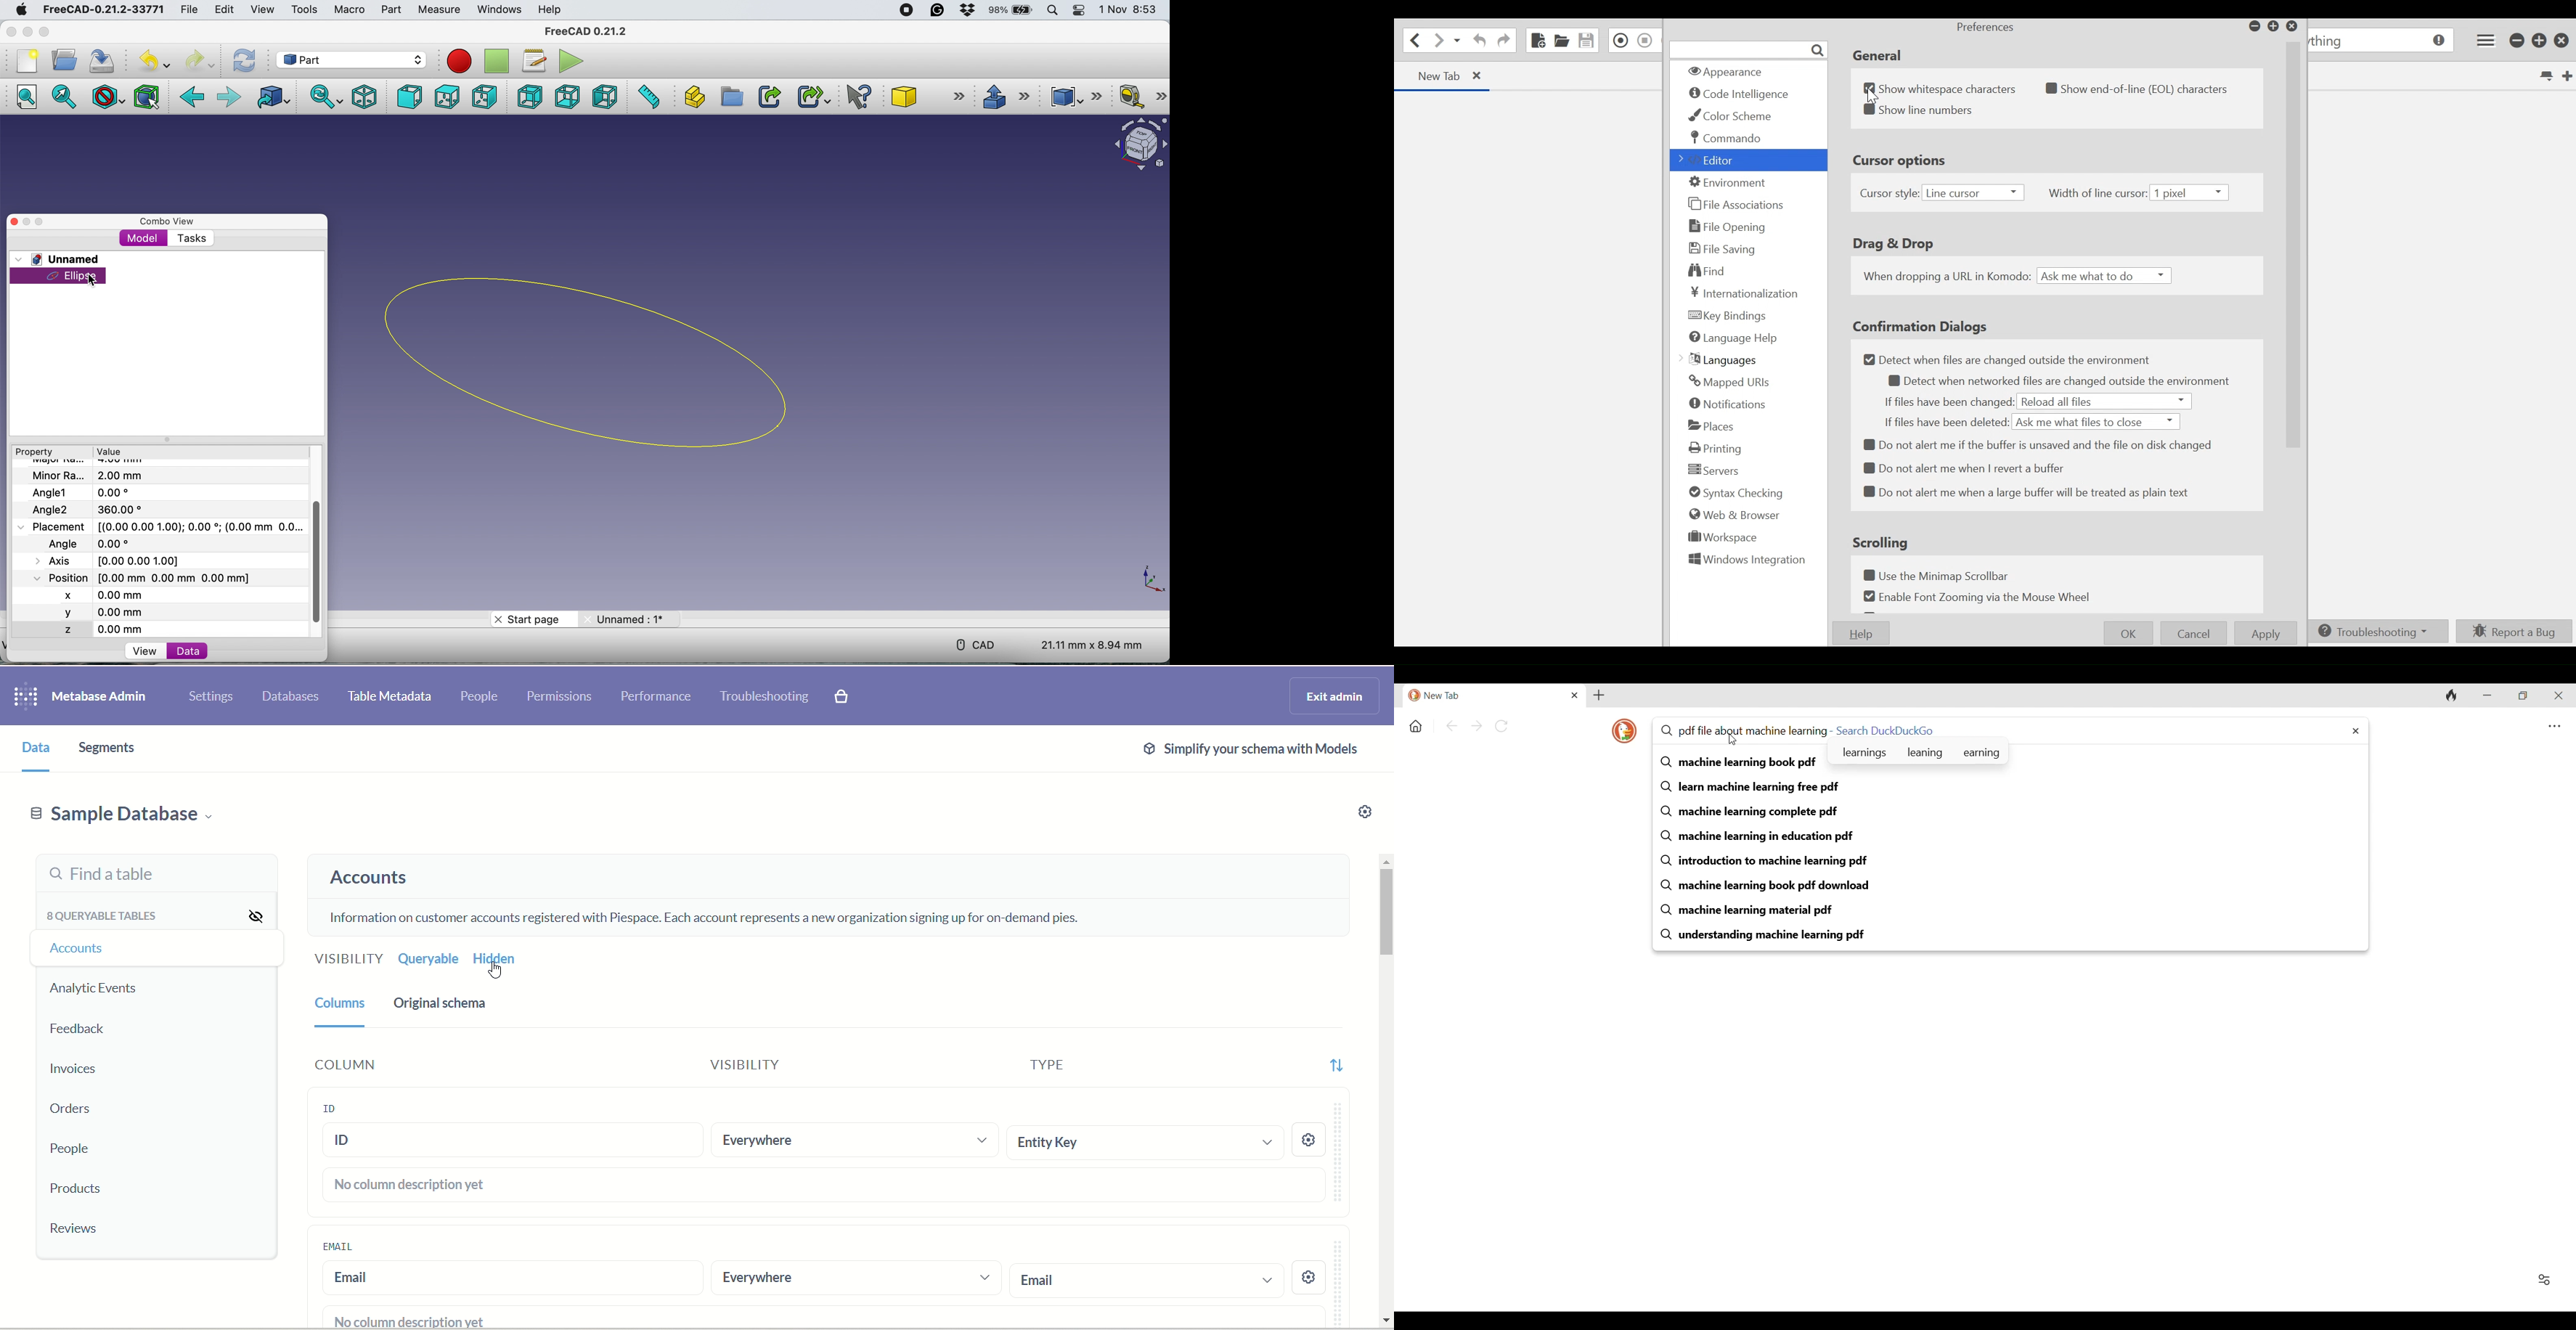  I want to click on Scrolling, so click(1882, 542).